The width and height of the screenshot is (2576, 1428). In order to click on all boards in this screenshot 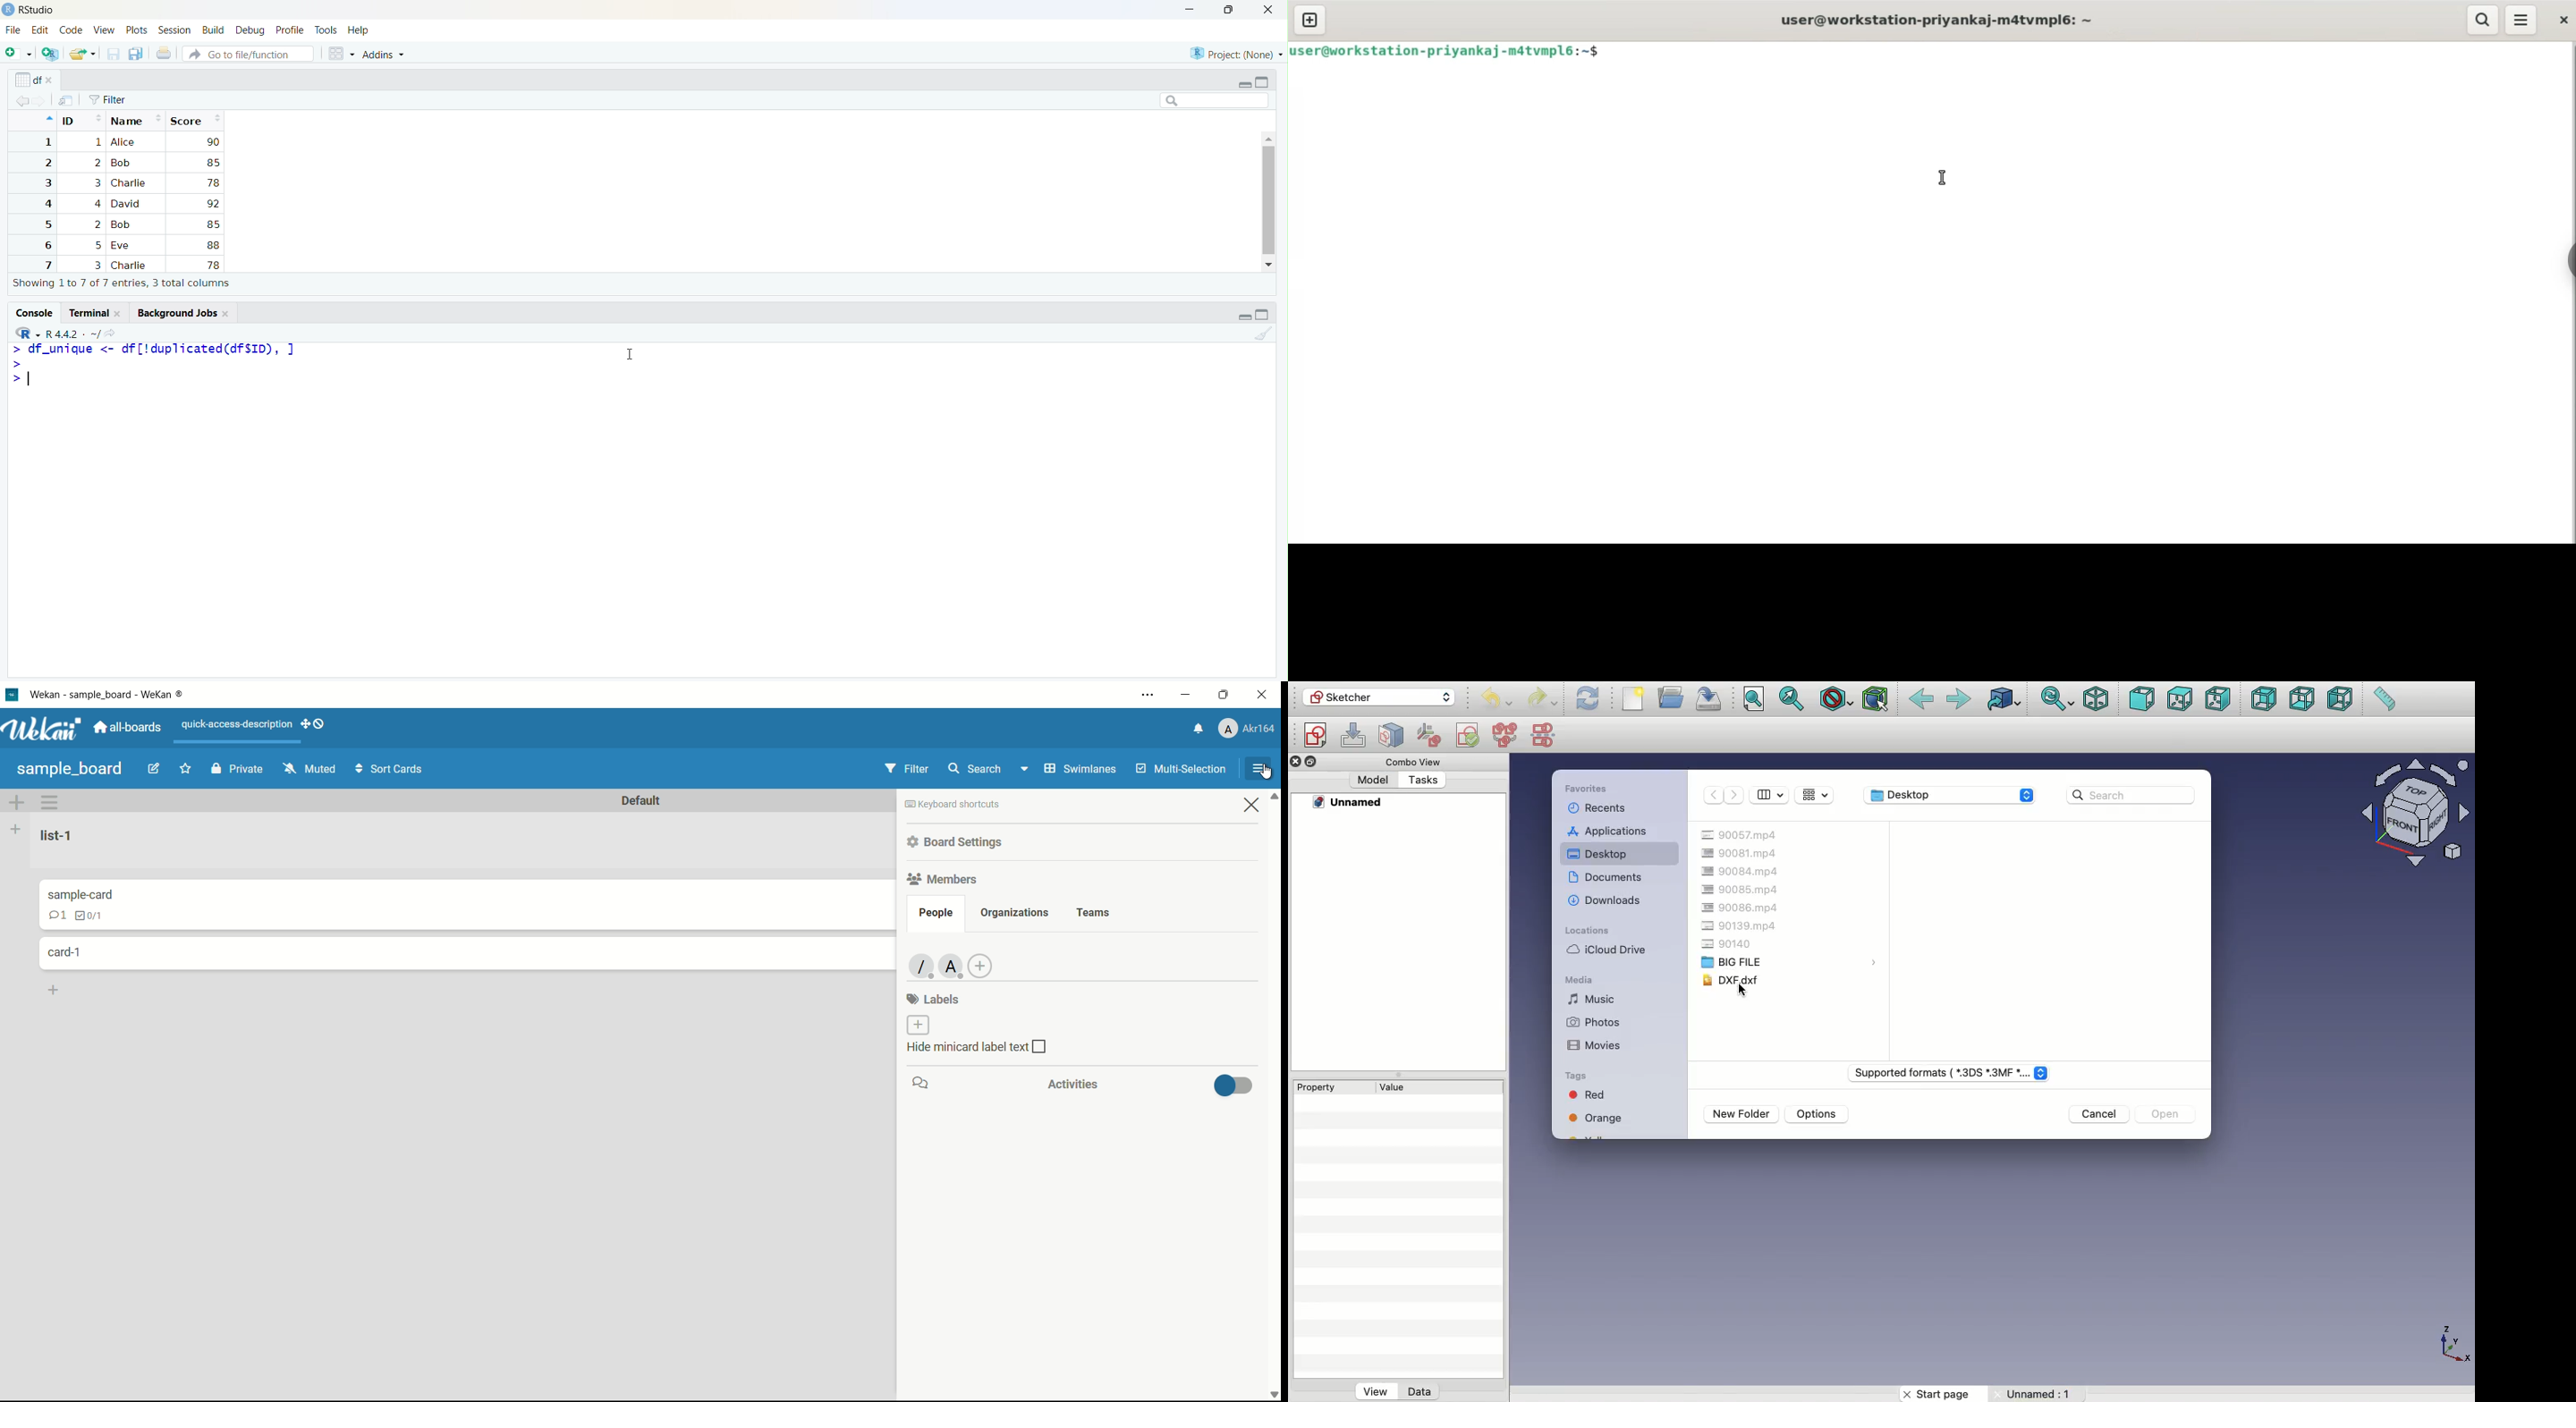, I will do `click(127, 727)`.